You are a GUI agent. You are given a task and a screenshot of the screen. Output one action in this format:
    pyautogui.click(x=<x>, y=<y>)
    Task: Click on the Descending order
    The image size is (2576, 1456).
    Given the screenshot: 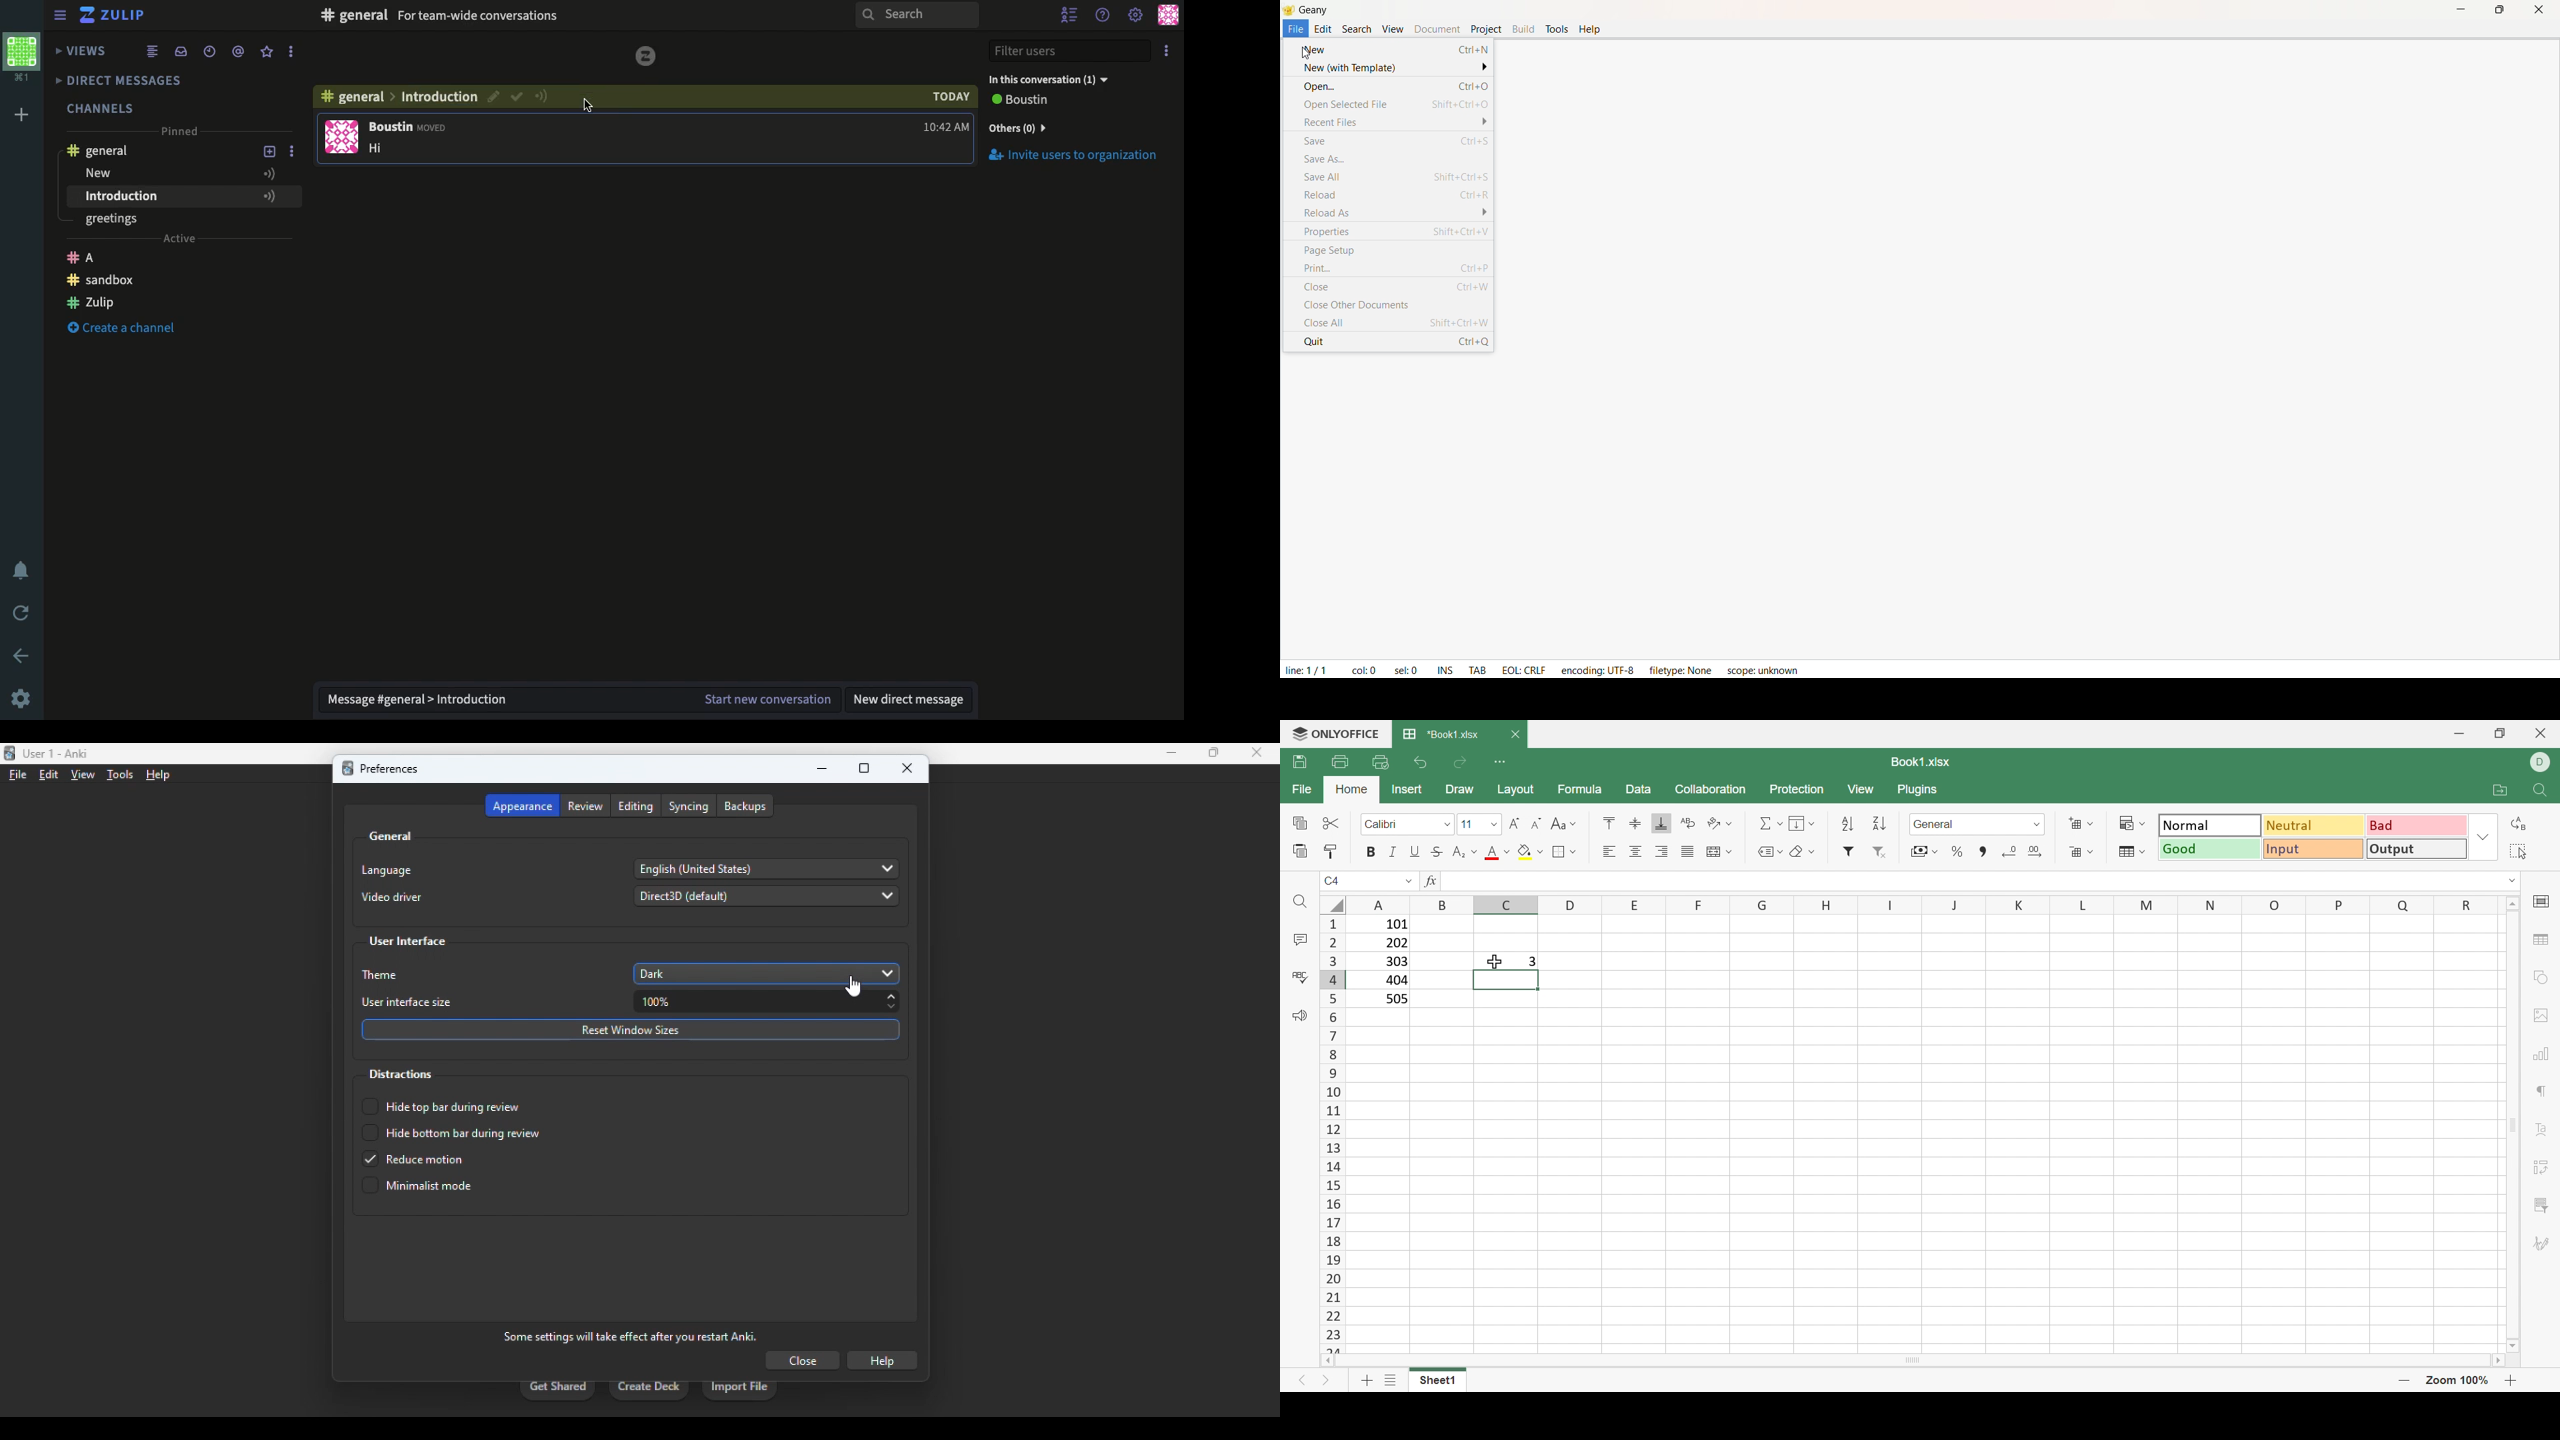 What is the action you would take?
    pyautogui.click(x=1879, y=825)
    